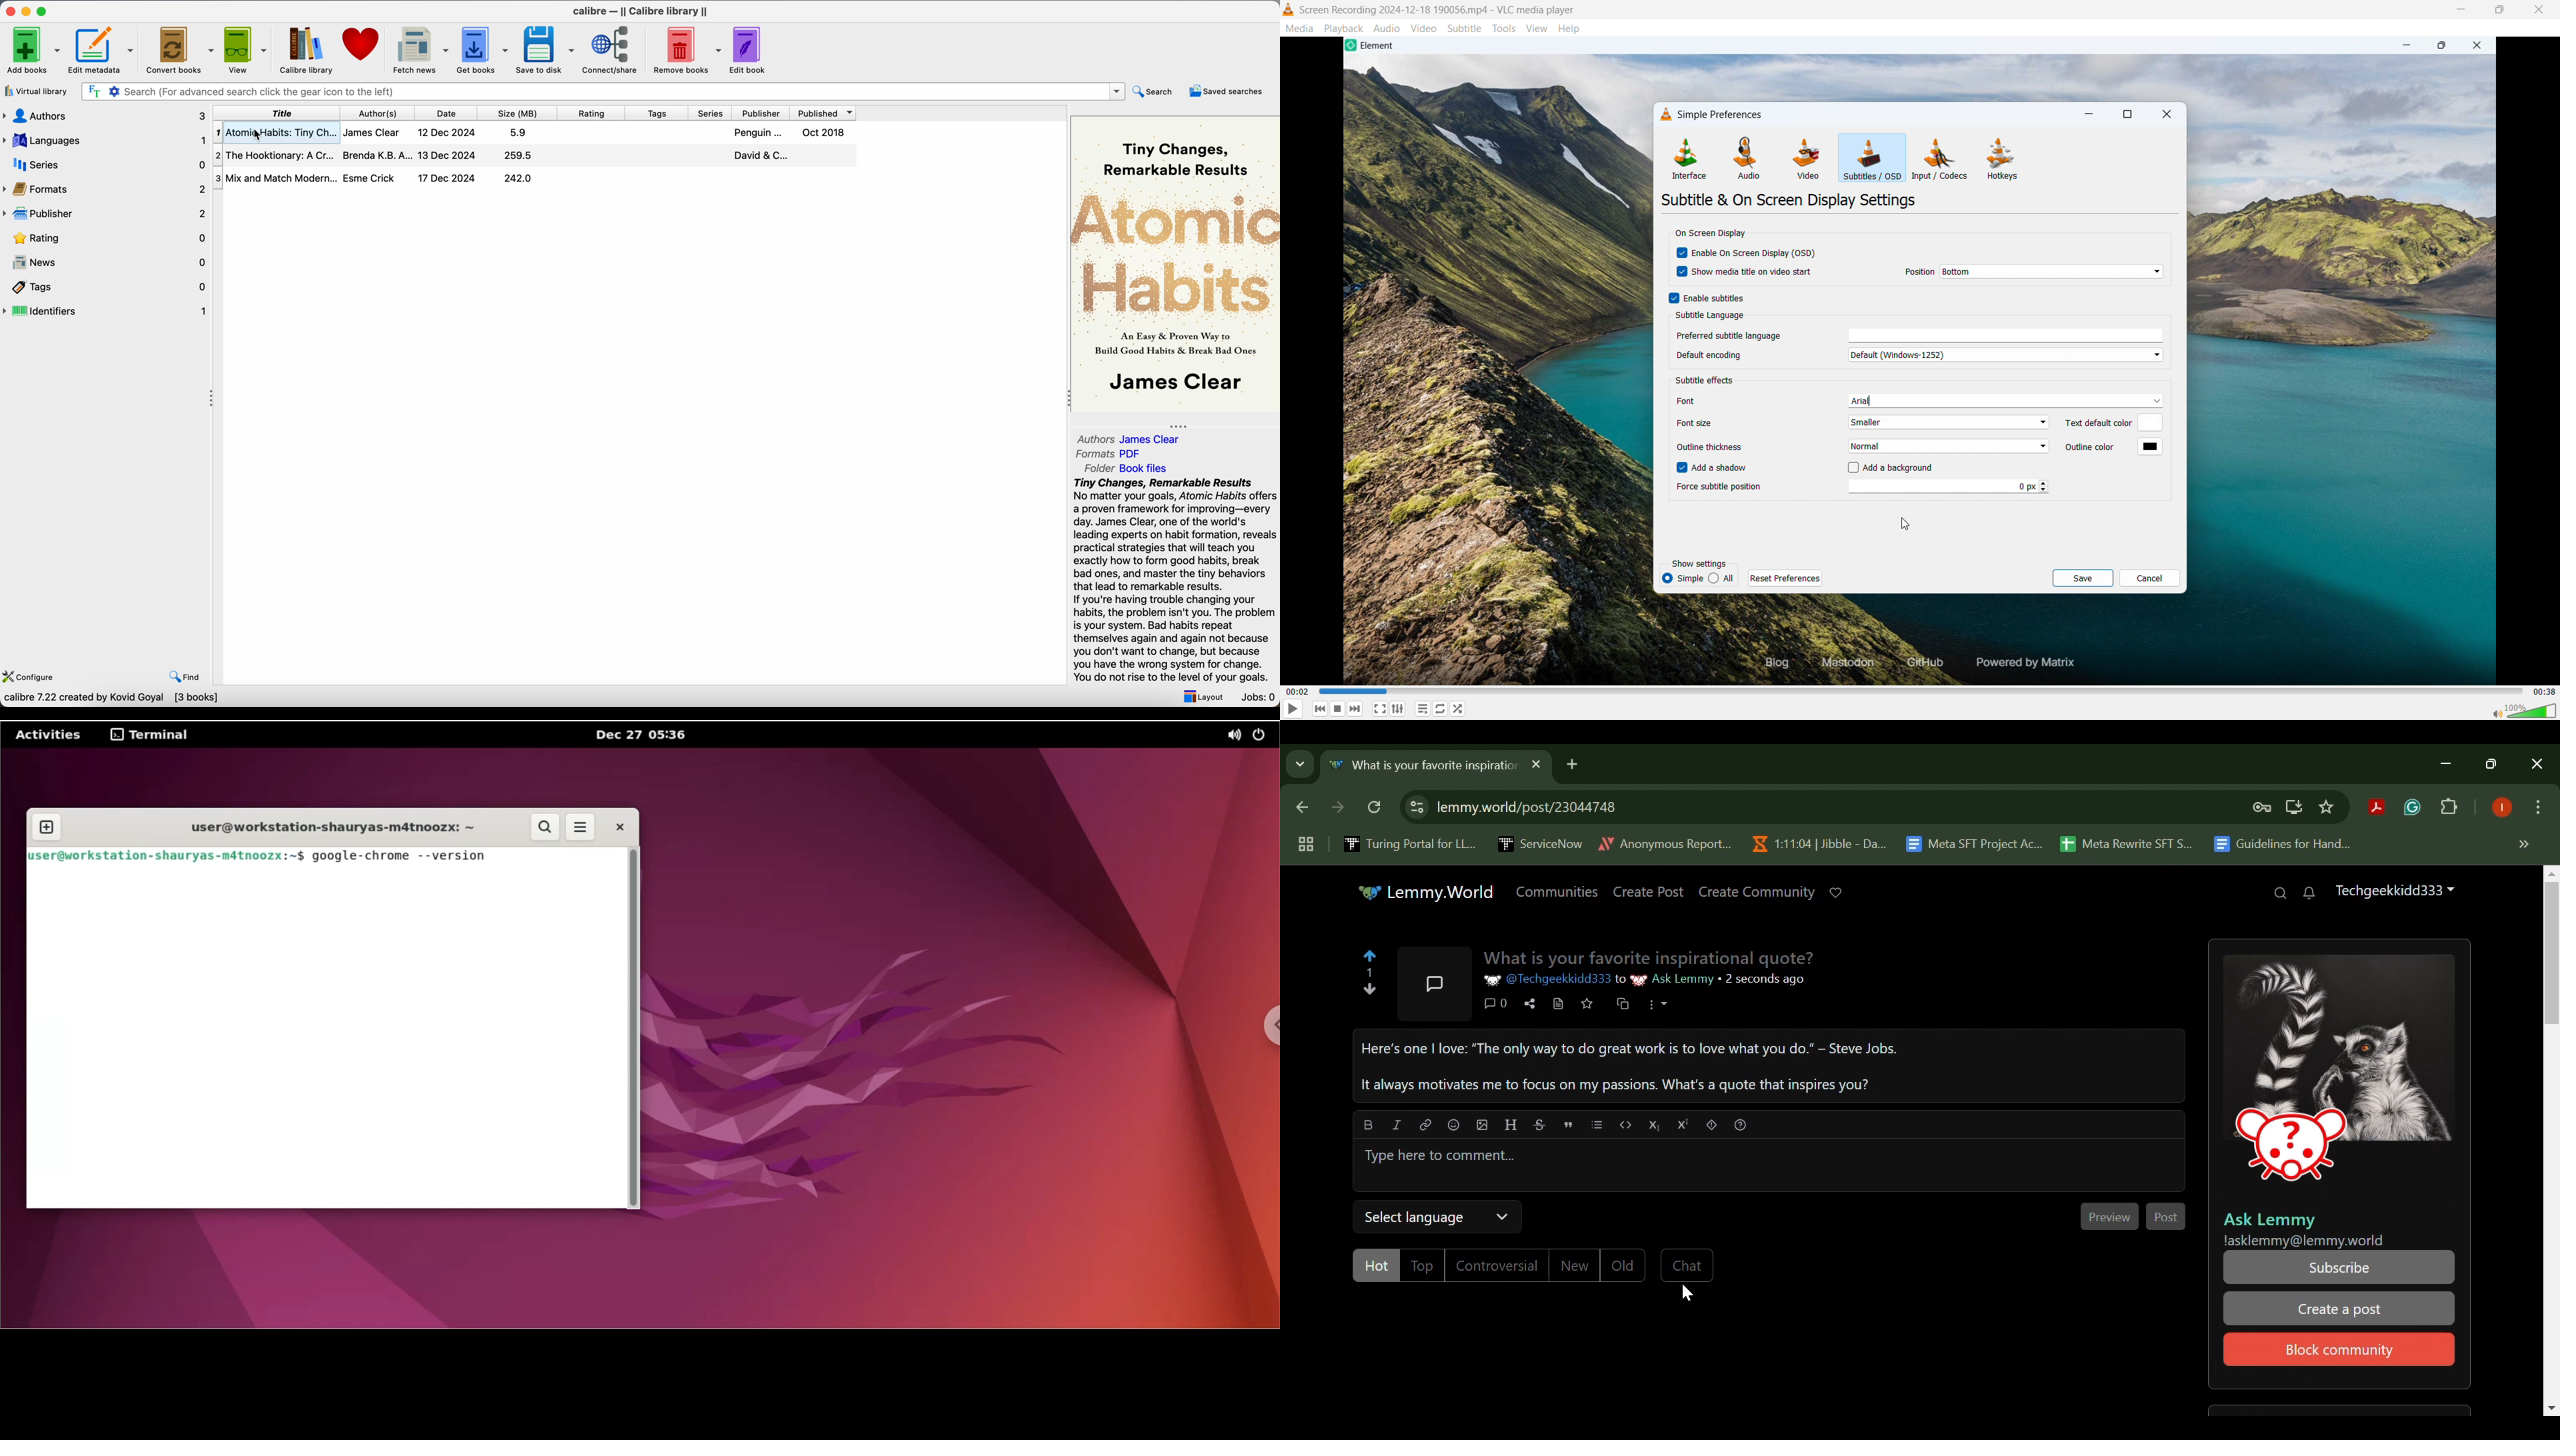 Image resolution: width=2576 pixels, height=1456 pixels. What do you see at coordinates (1175, 579) in the screenshot?
I see `synopsys` at bounding box center [1175, 579].